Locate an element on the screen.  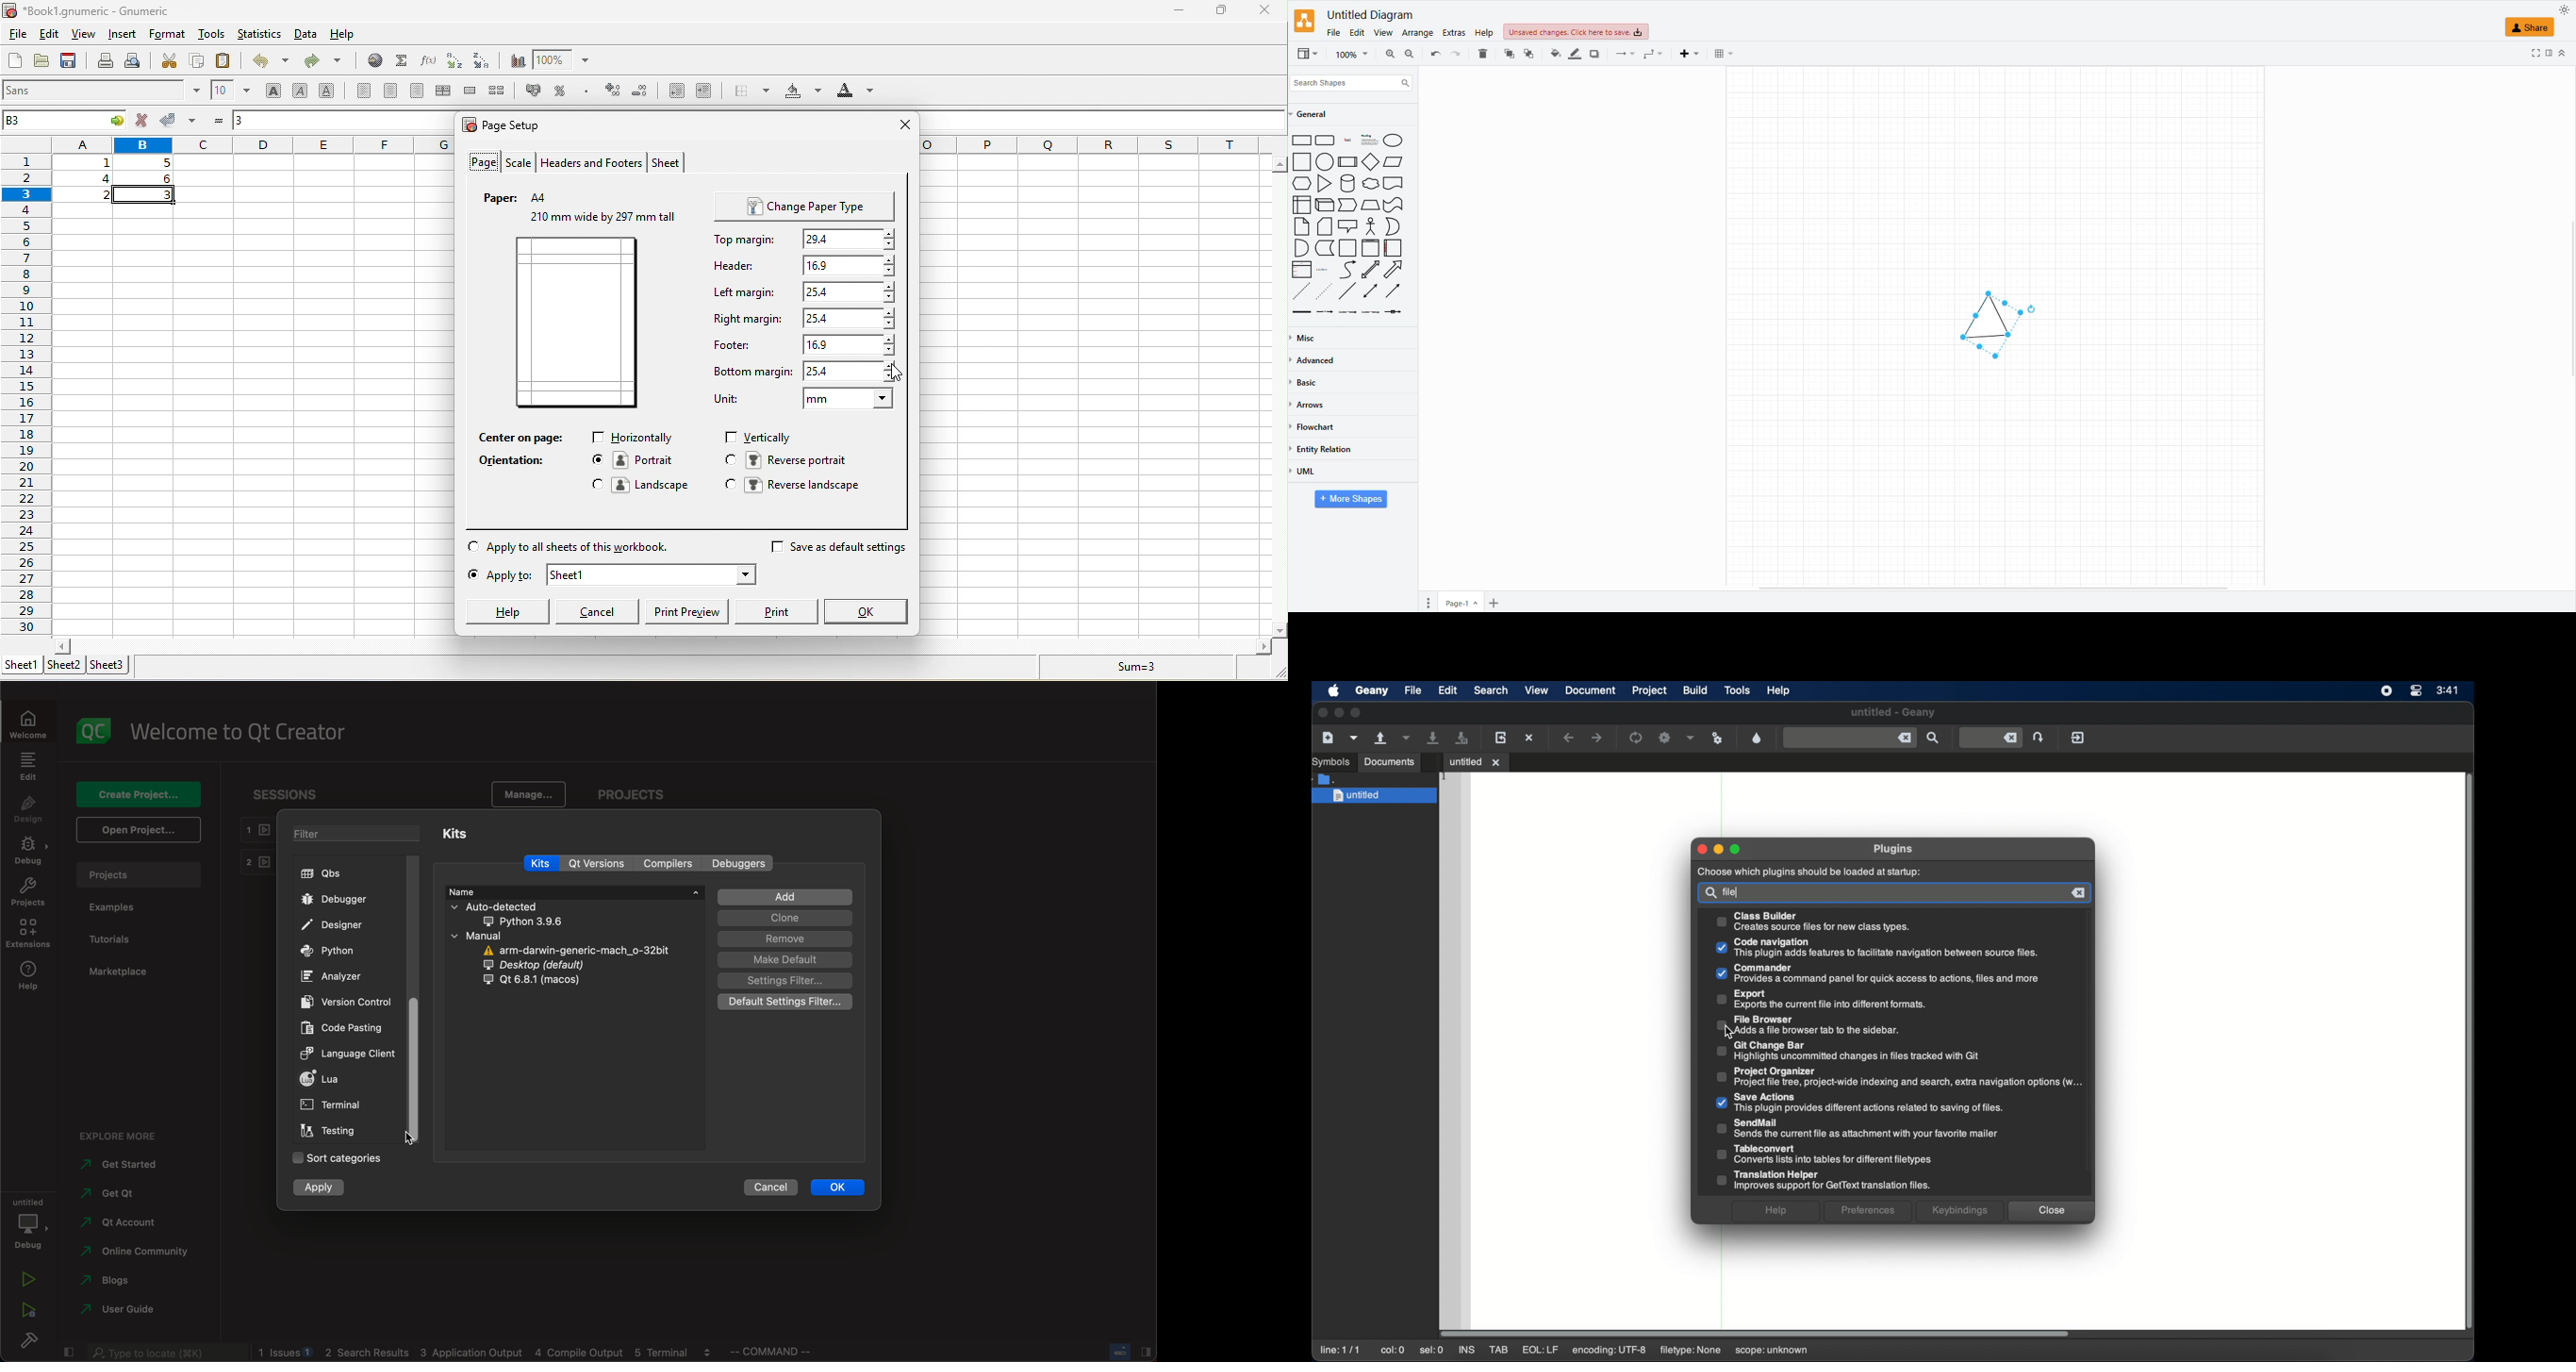
qt is located at coordinates (596, 864).